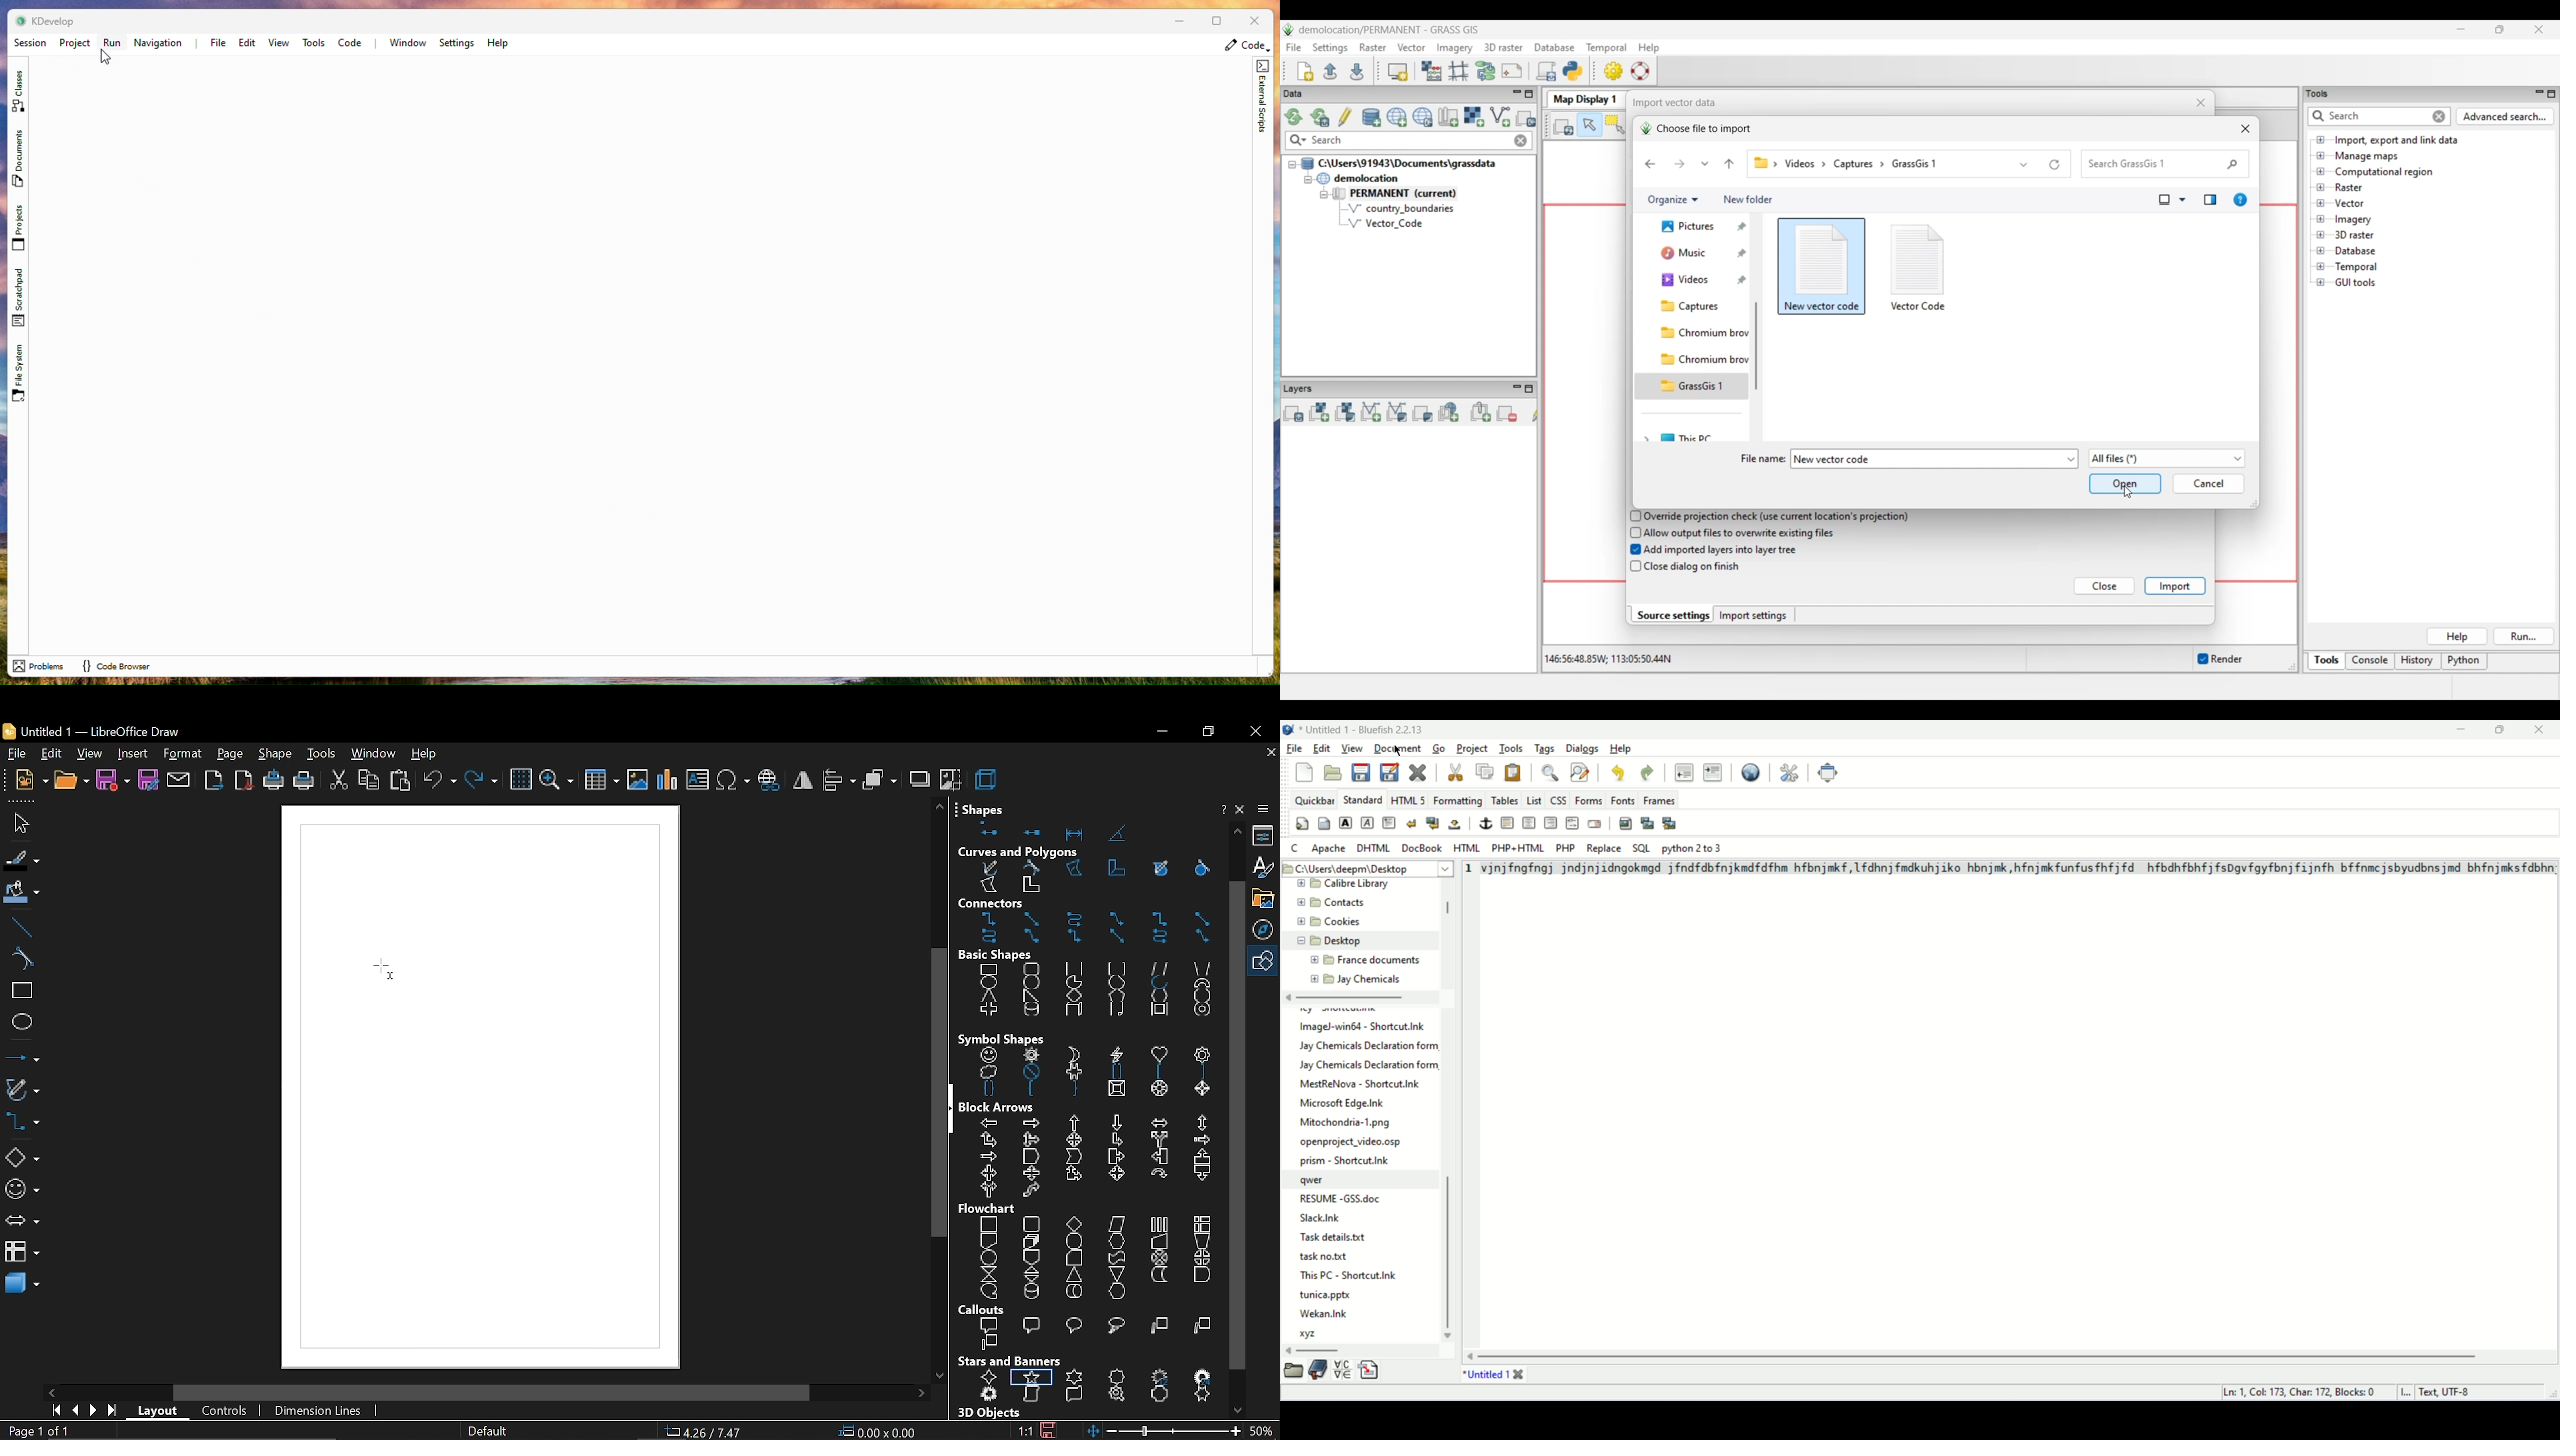 This screenshot has height=1456, width=2576. Describe the element at coordinates (1159, 735) in the screenshot. I see `minimize` at that location.